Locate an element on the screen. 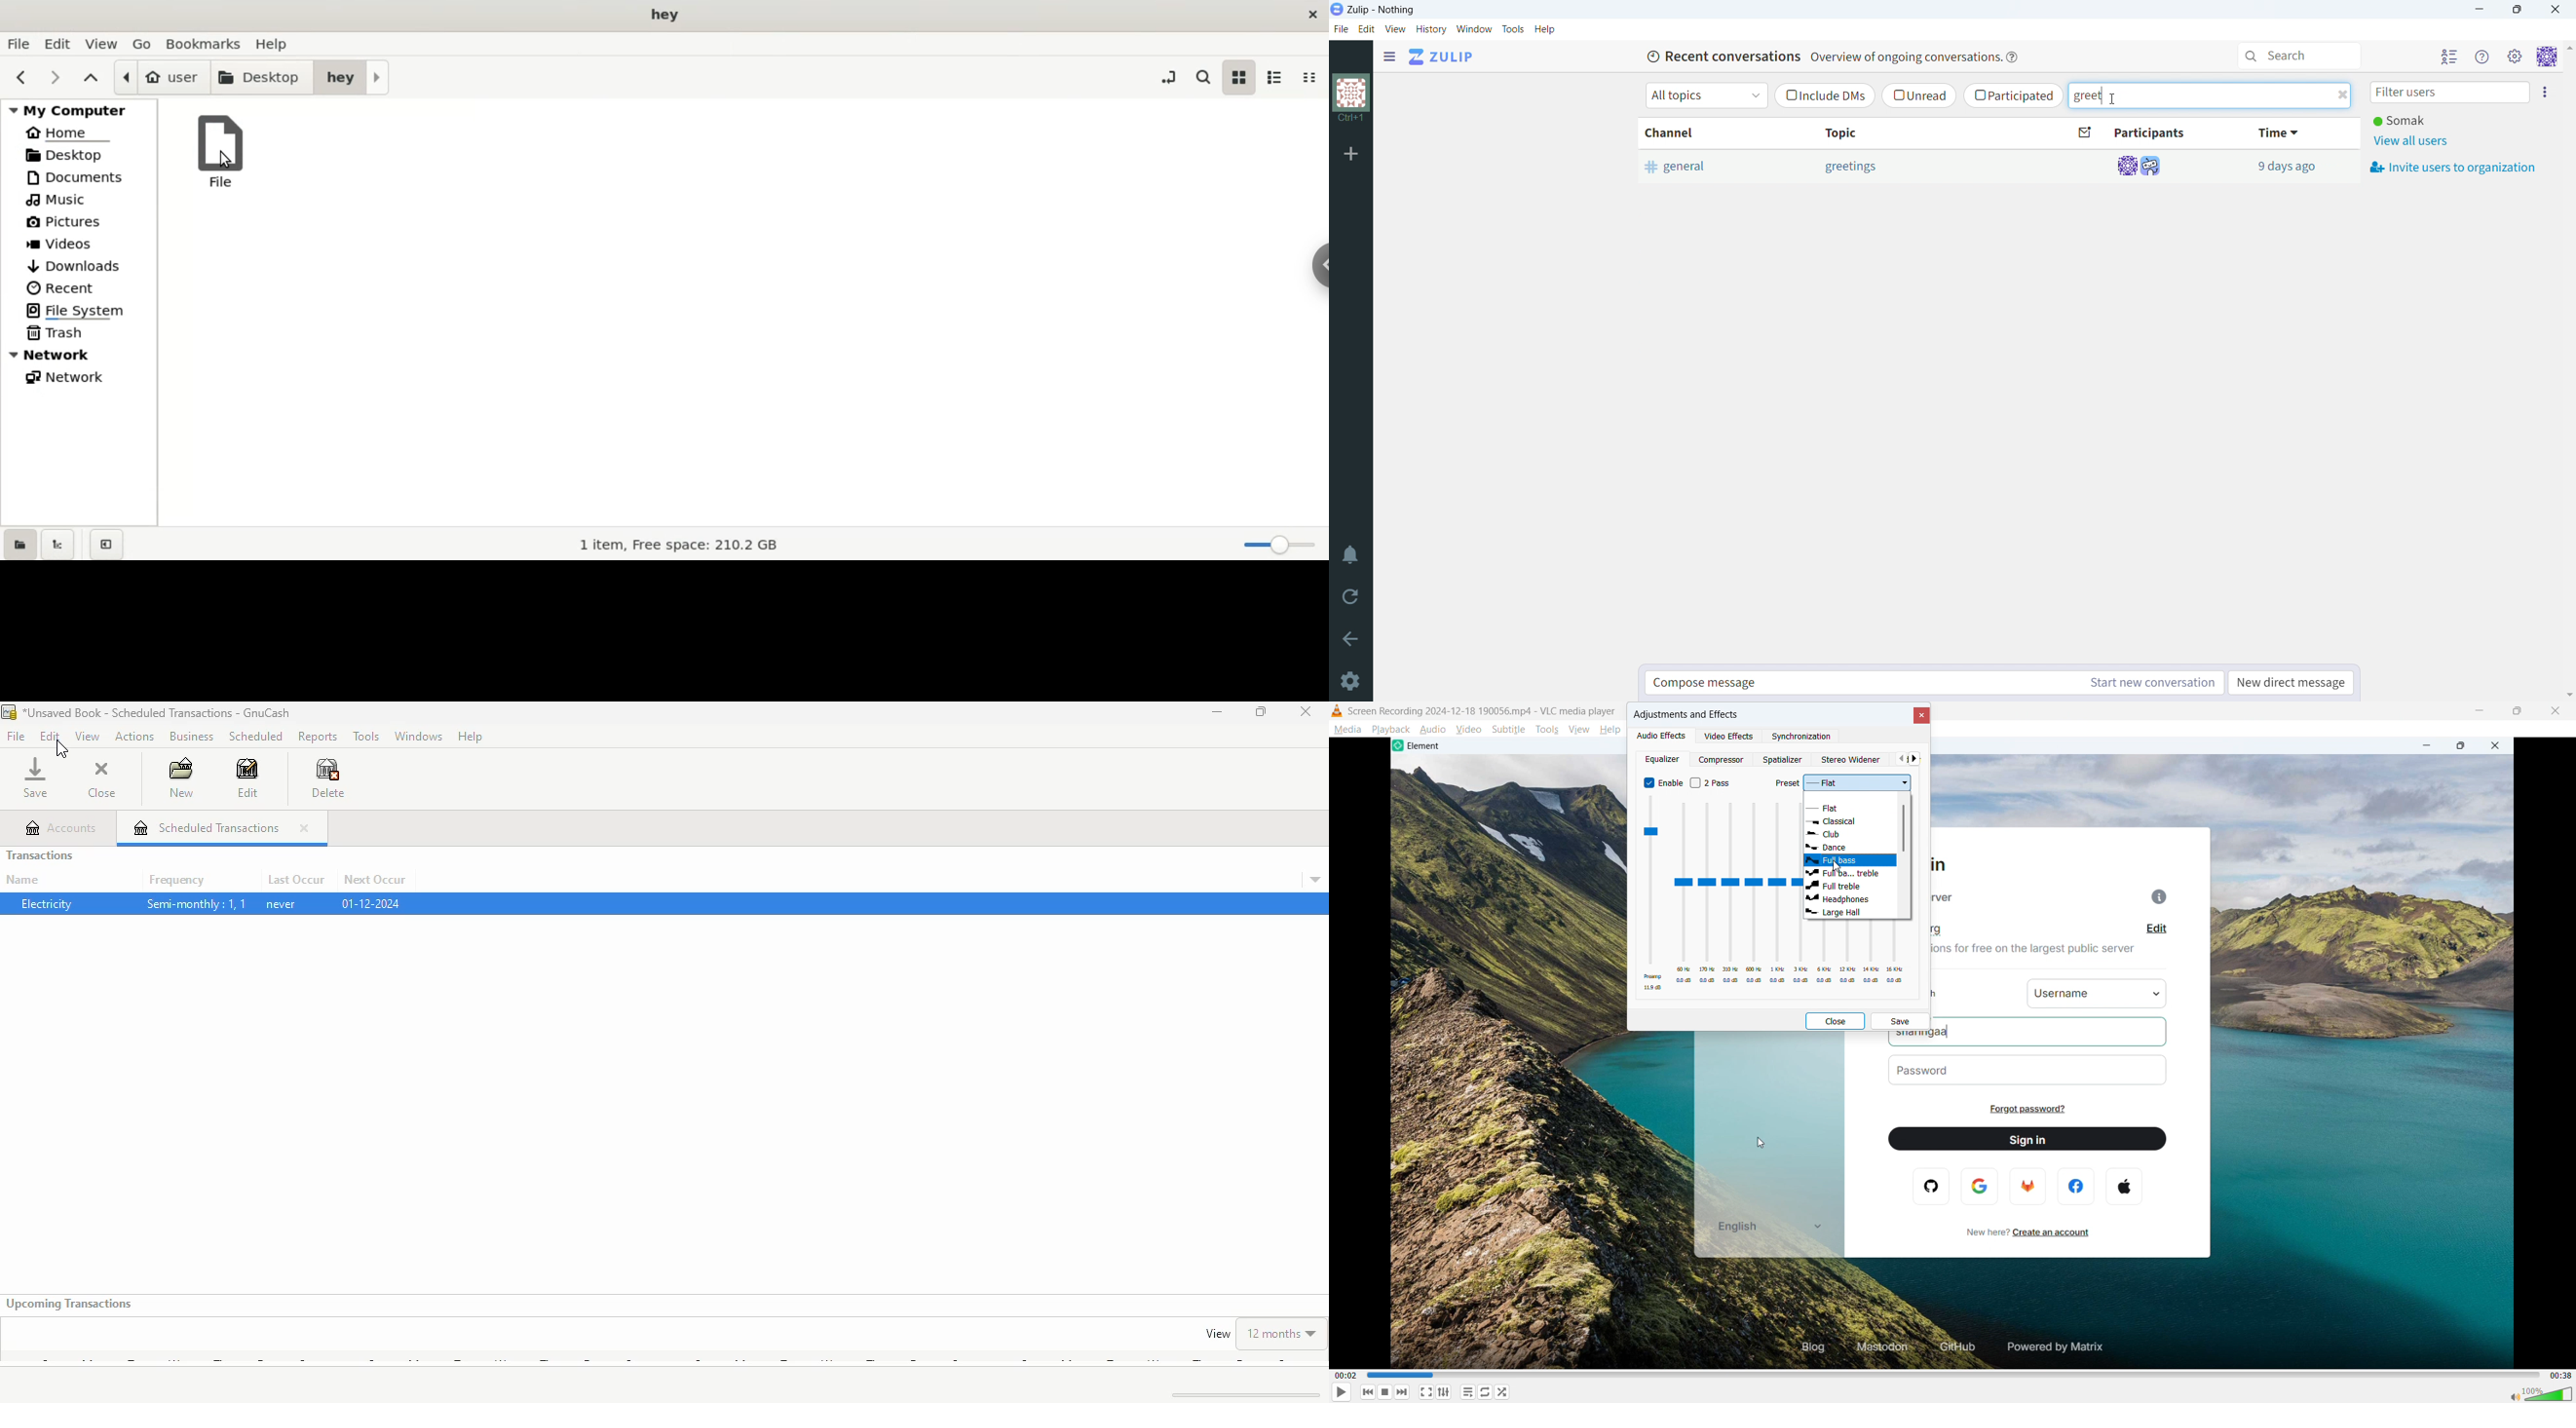 The width and height of the screenshot is (2576, 1428). semi-monthly: 1, 1 is located at coordinates (196, 904).